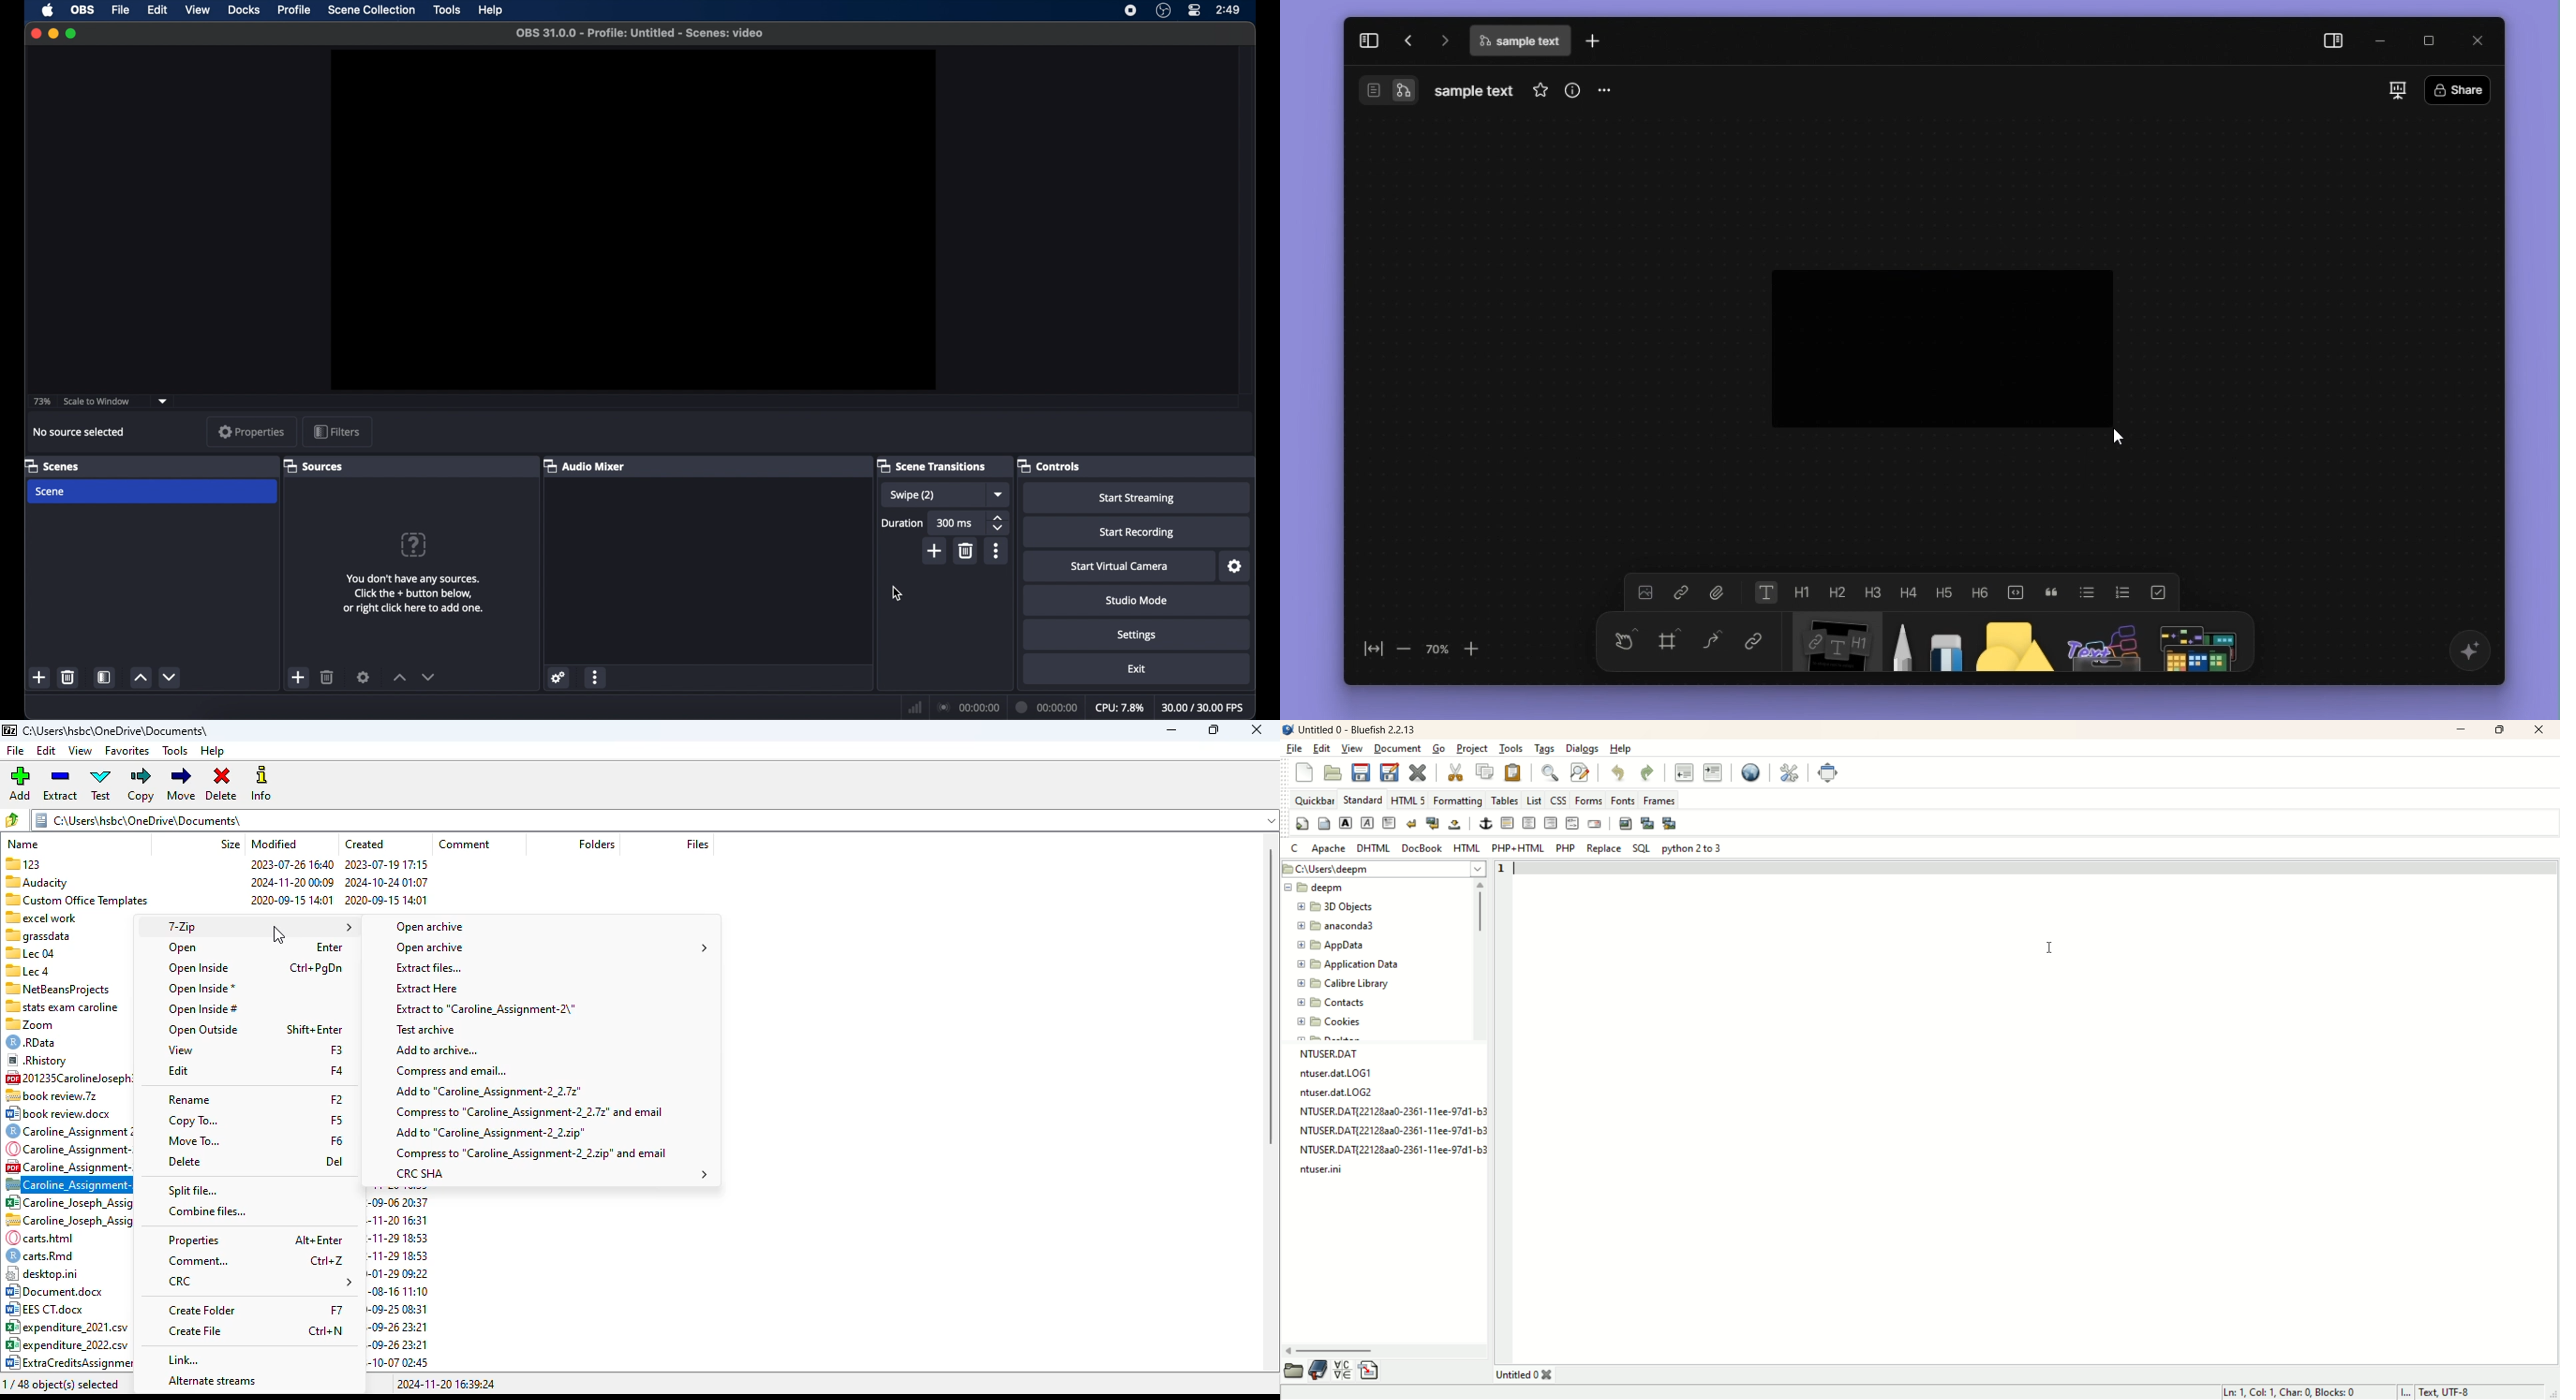 The image size is (2576, 1400). I want to click on add, so click(933, 553).